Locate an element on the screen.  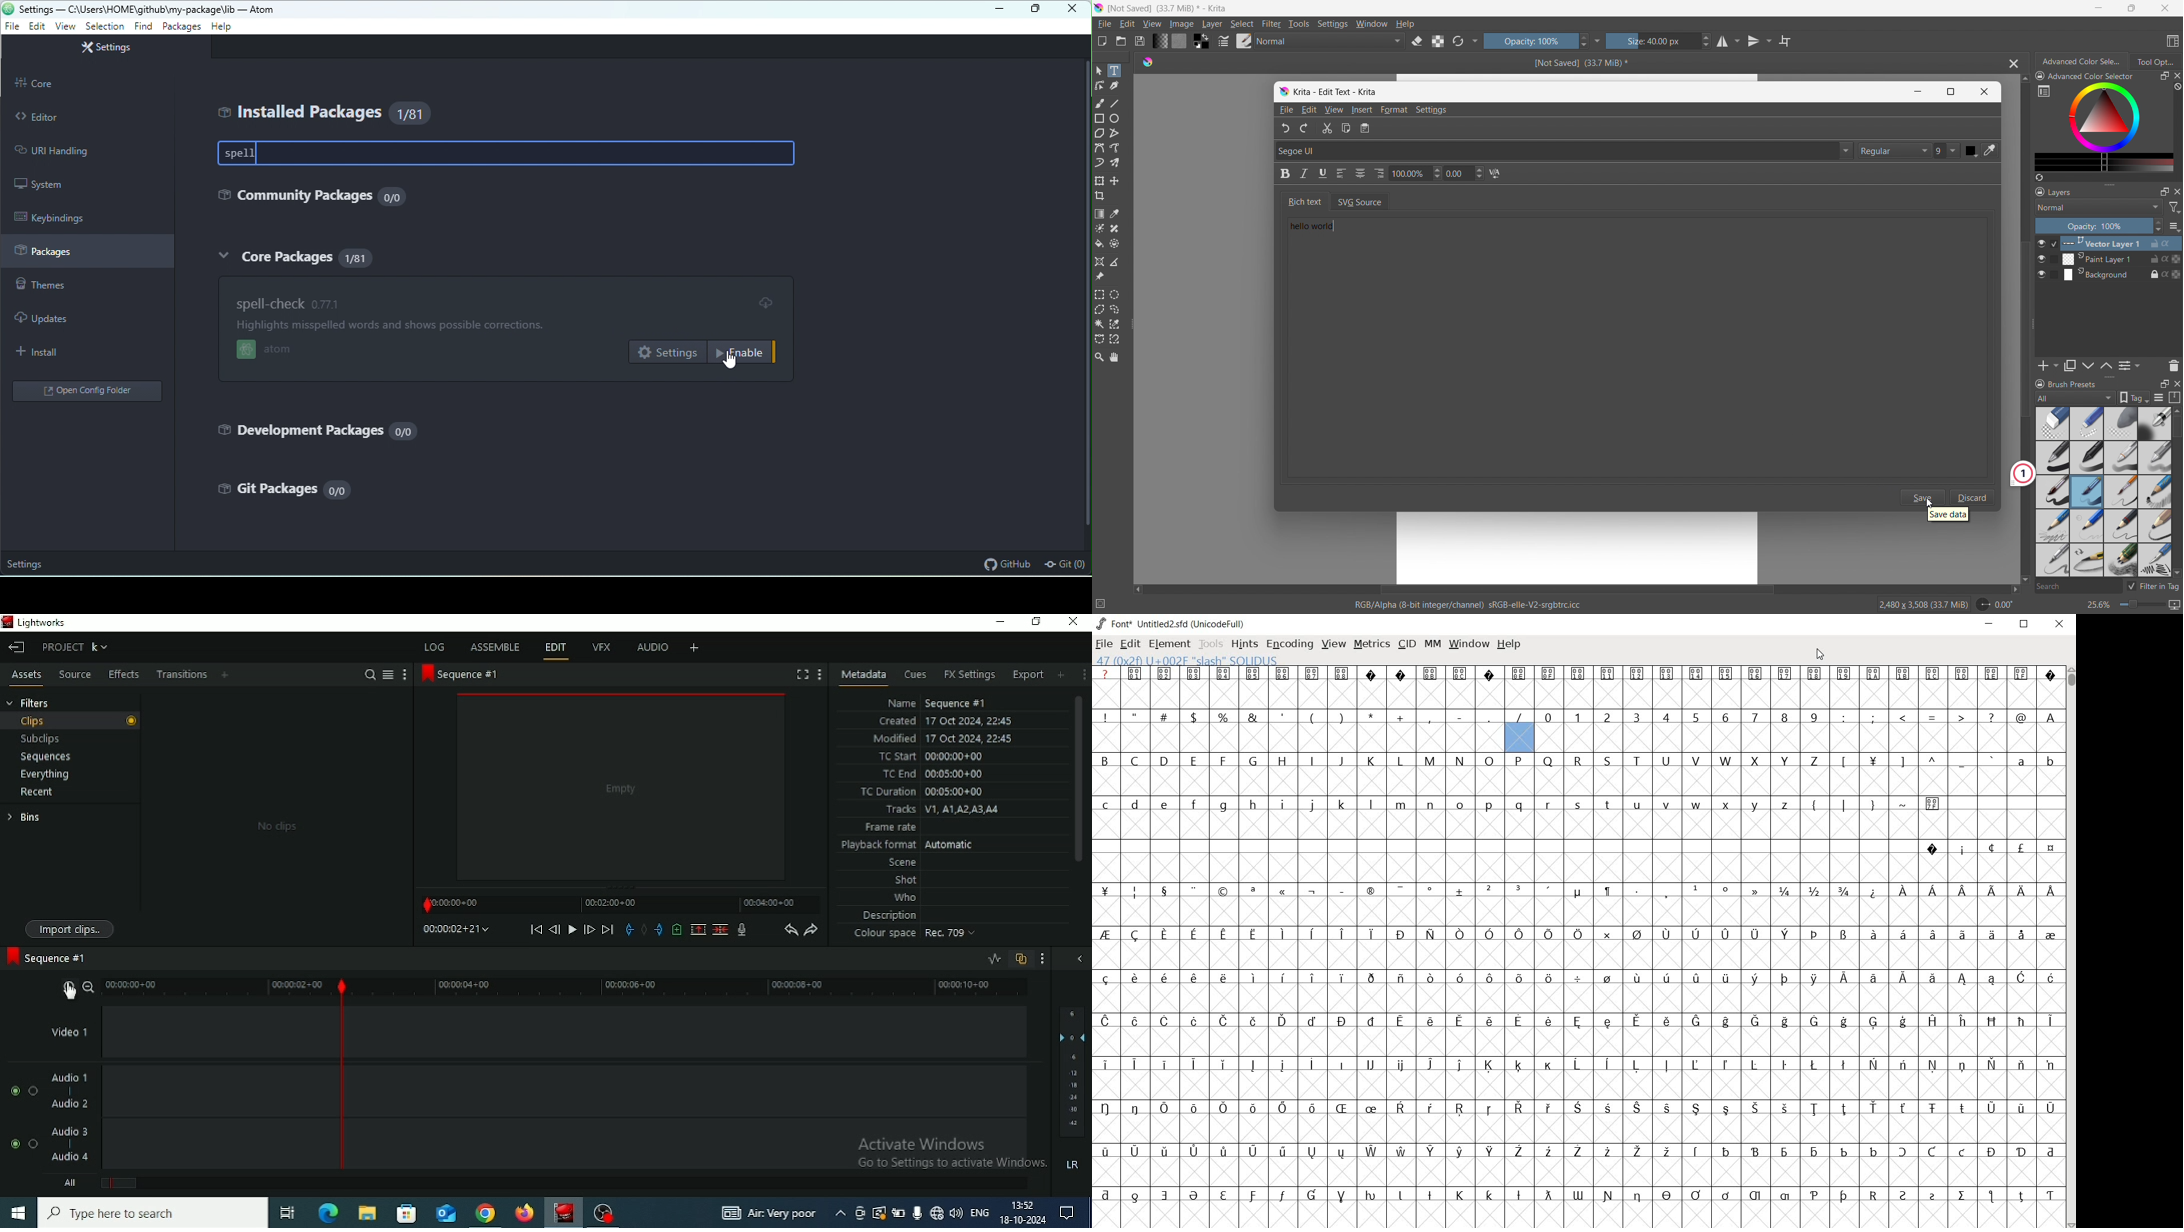
empty cells is located at coordinates (1579, 695).